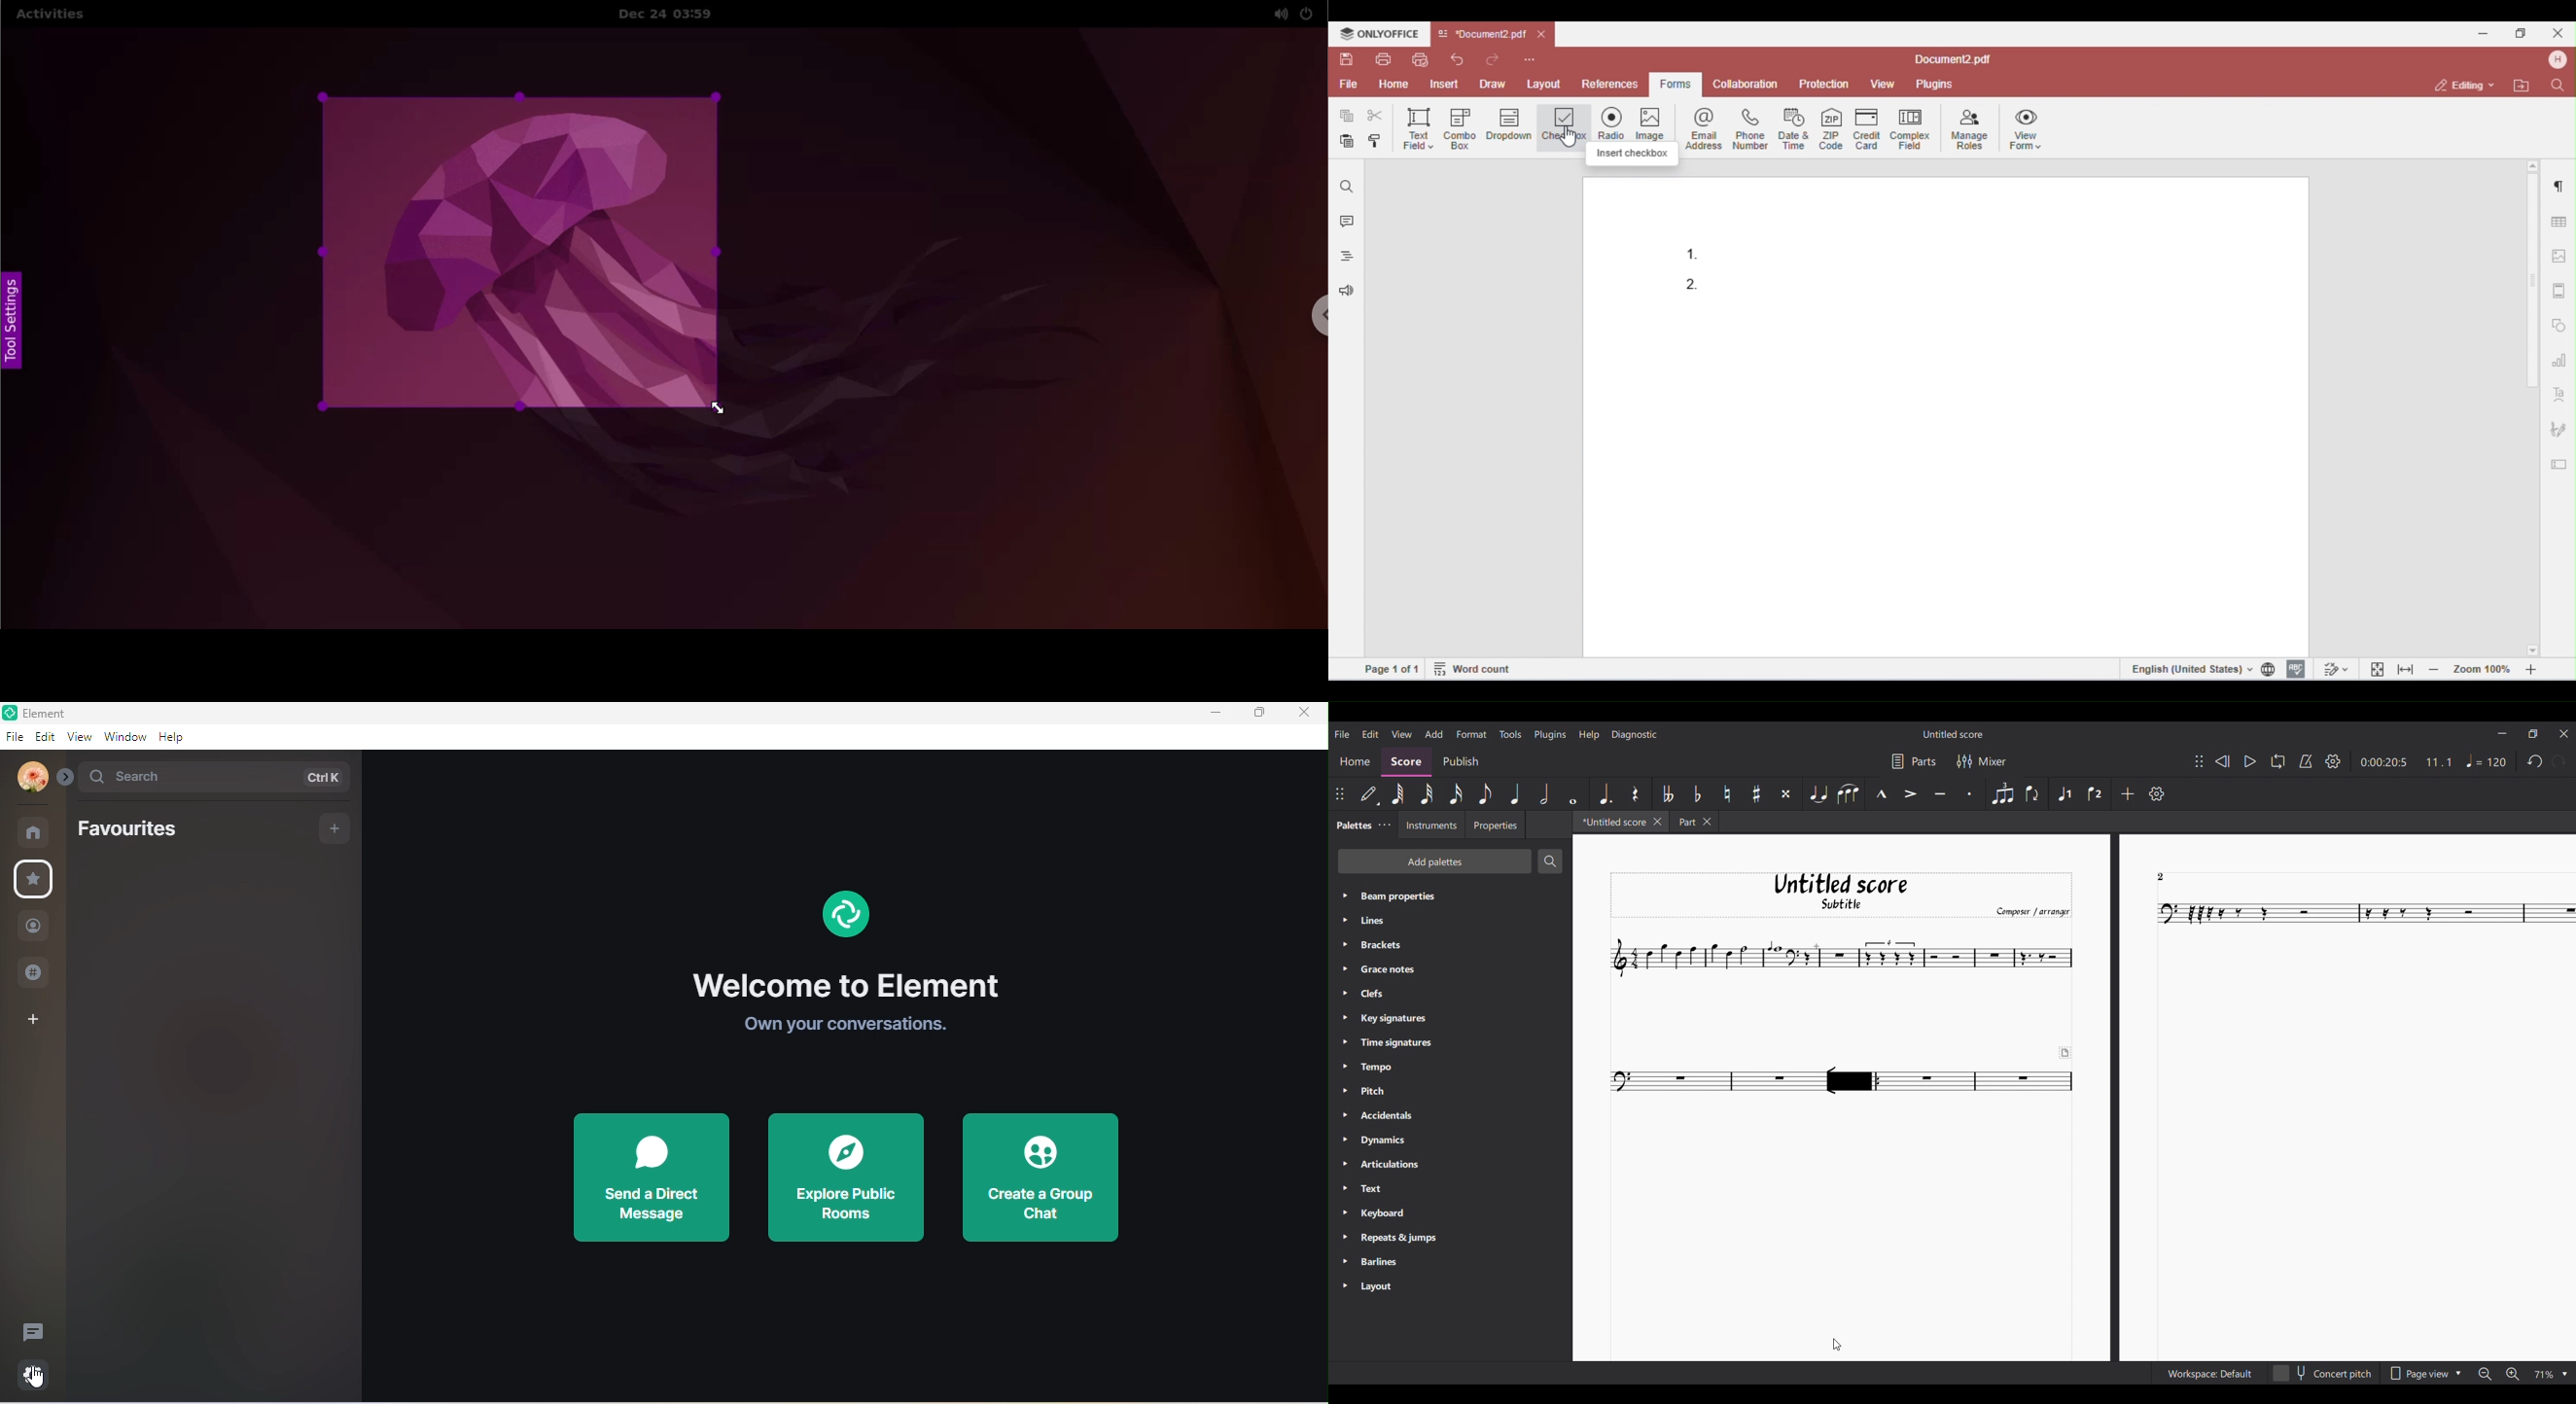 The width and height of the screenshot is (2576, 1428). What do you see at coordinates (32, 972) in the screenshot?
I see `public room` at bounding box center [32, 972].